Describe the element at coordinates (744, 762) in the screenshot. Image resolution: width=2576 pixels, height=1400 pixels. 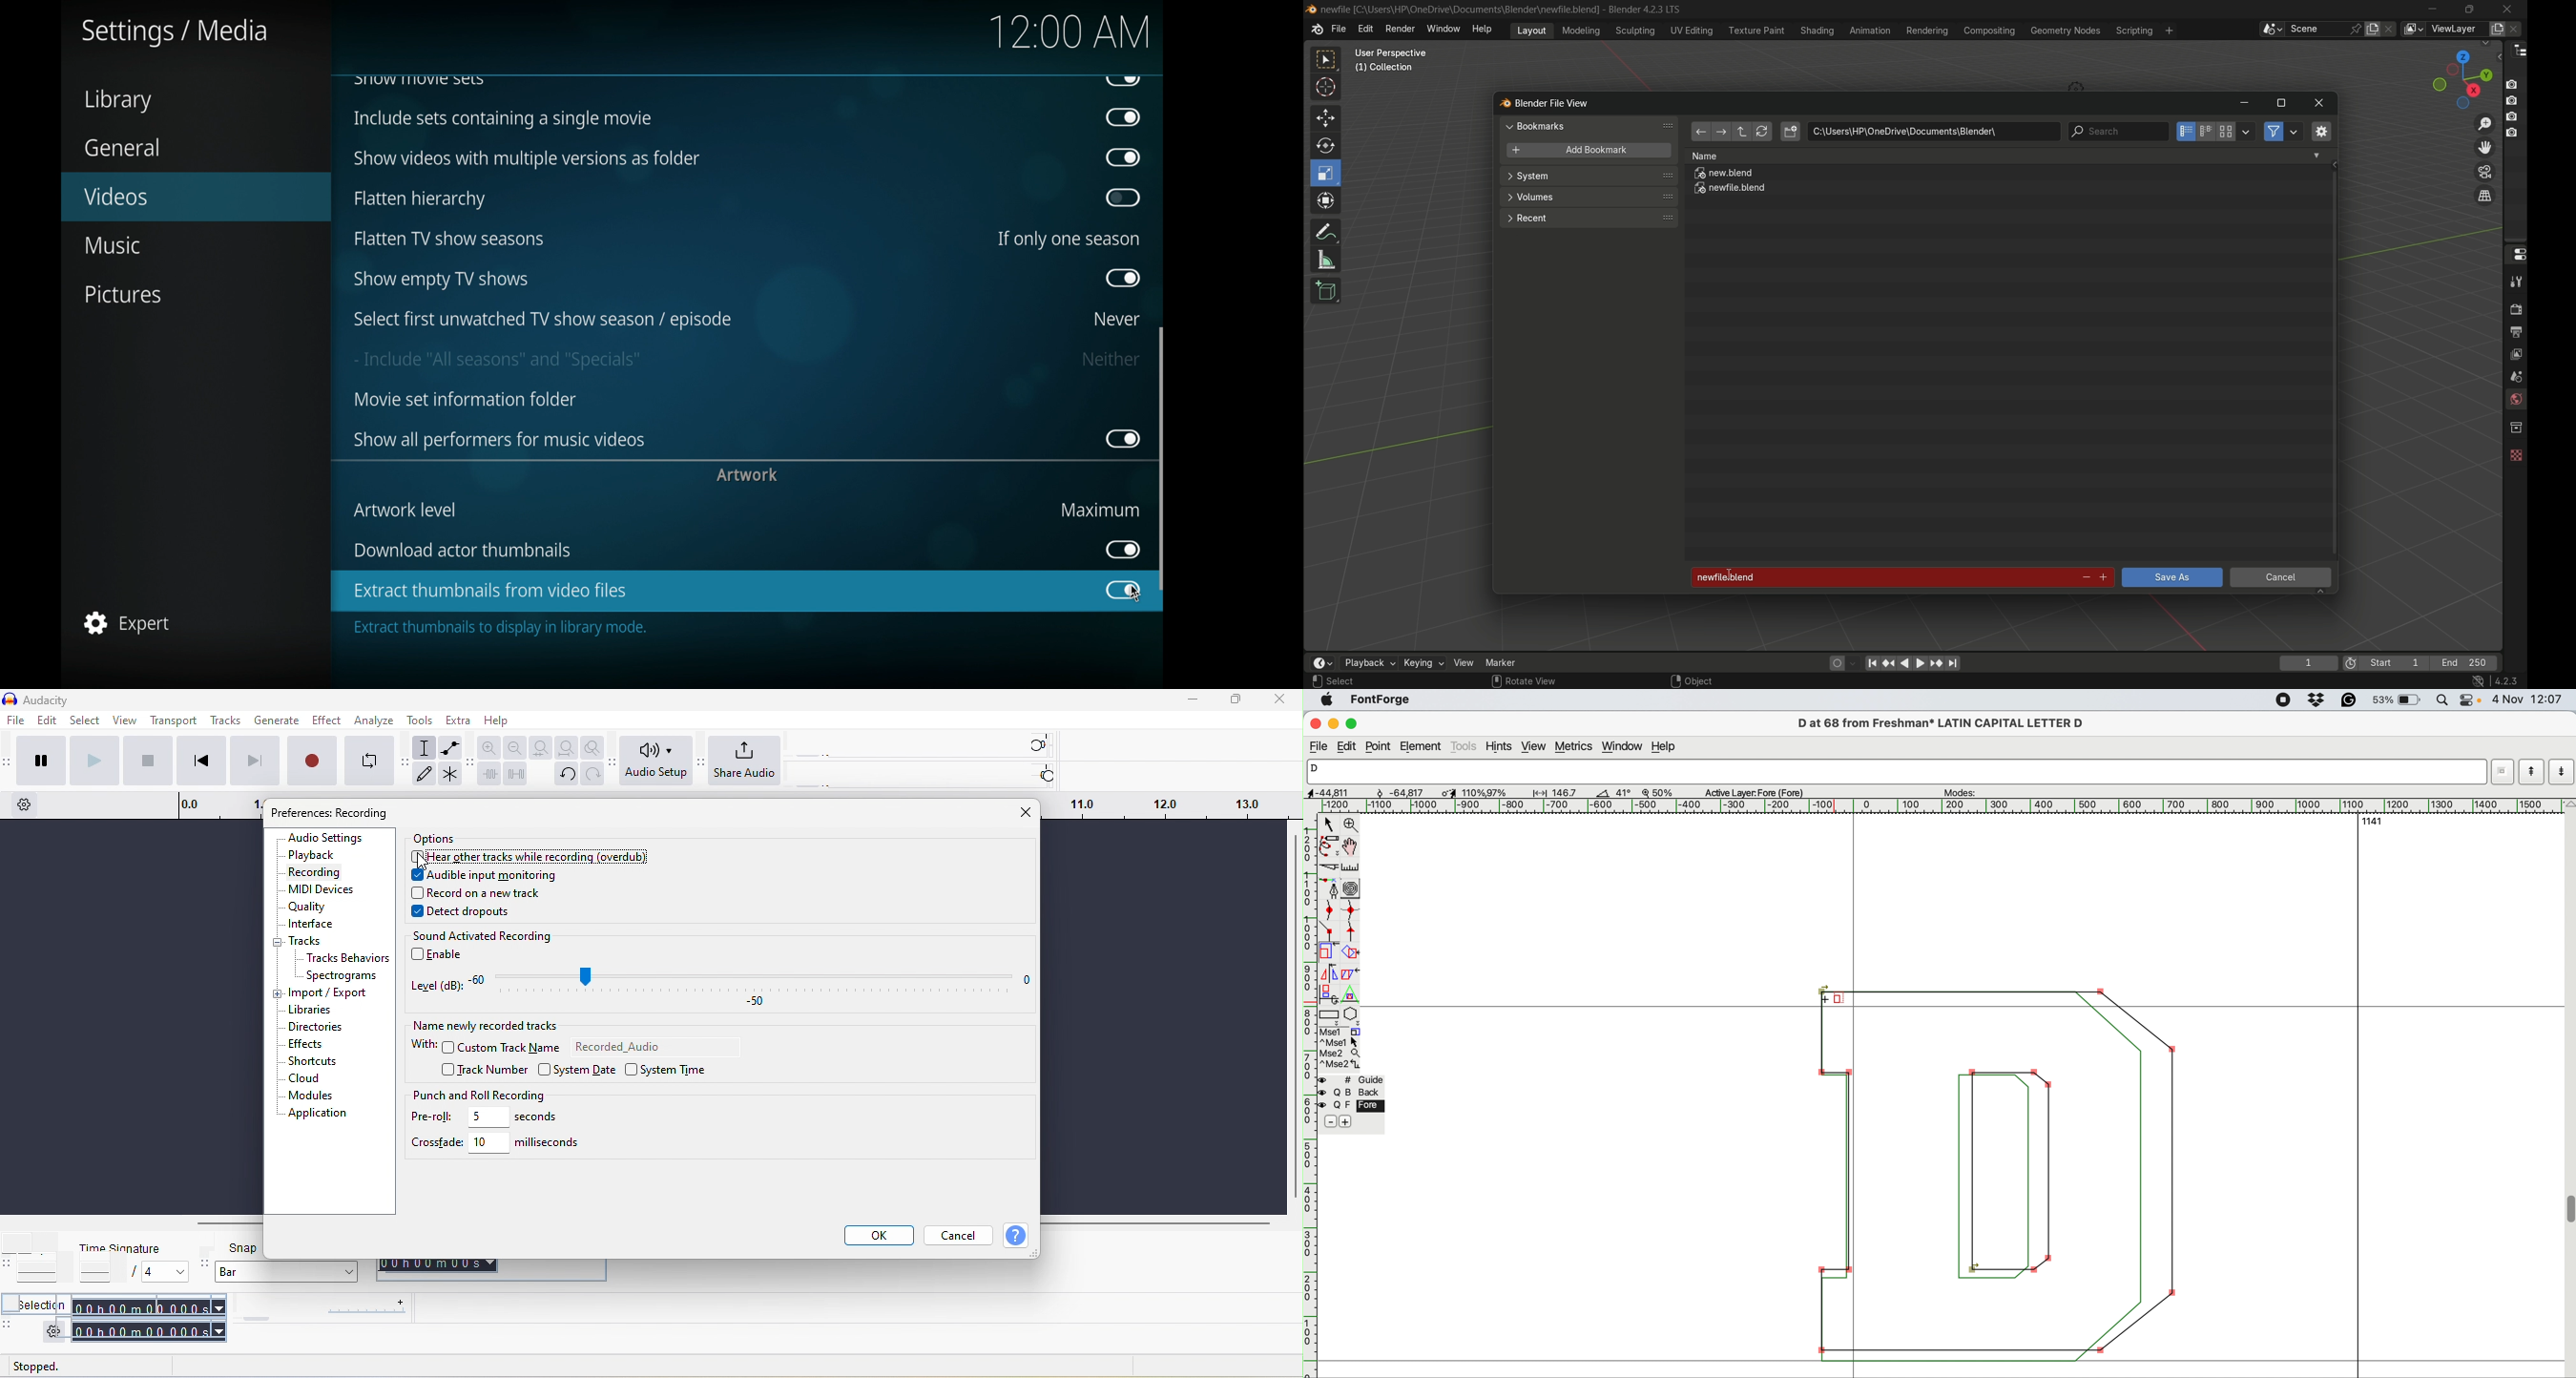
I see `share audio` at that location.